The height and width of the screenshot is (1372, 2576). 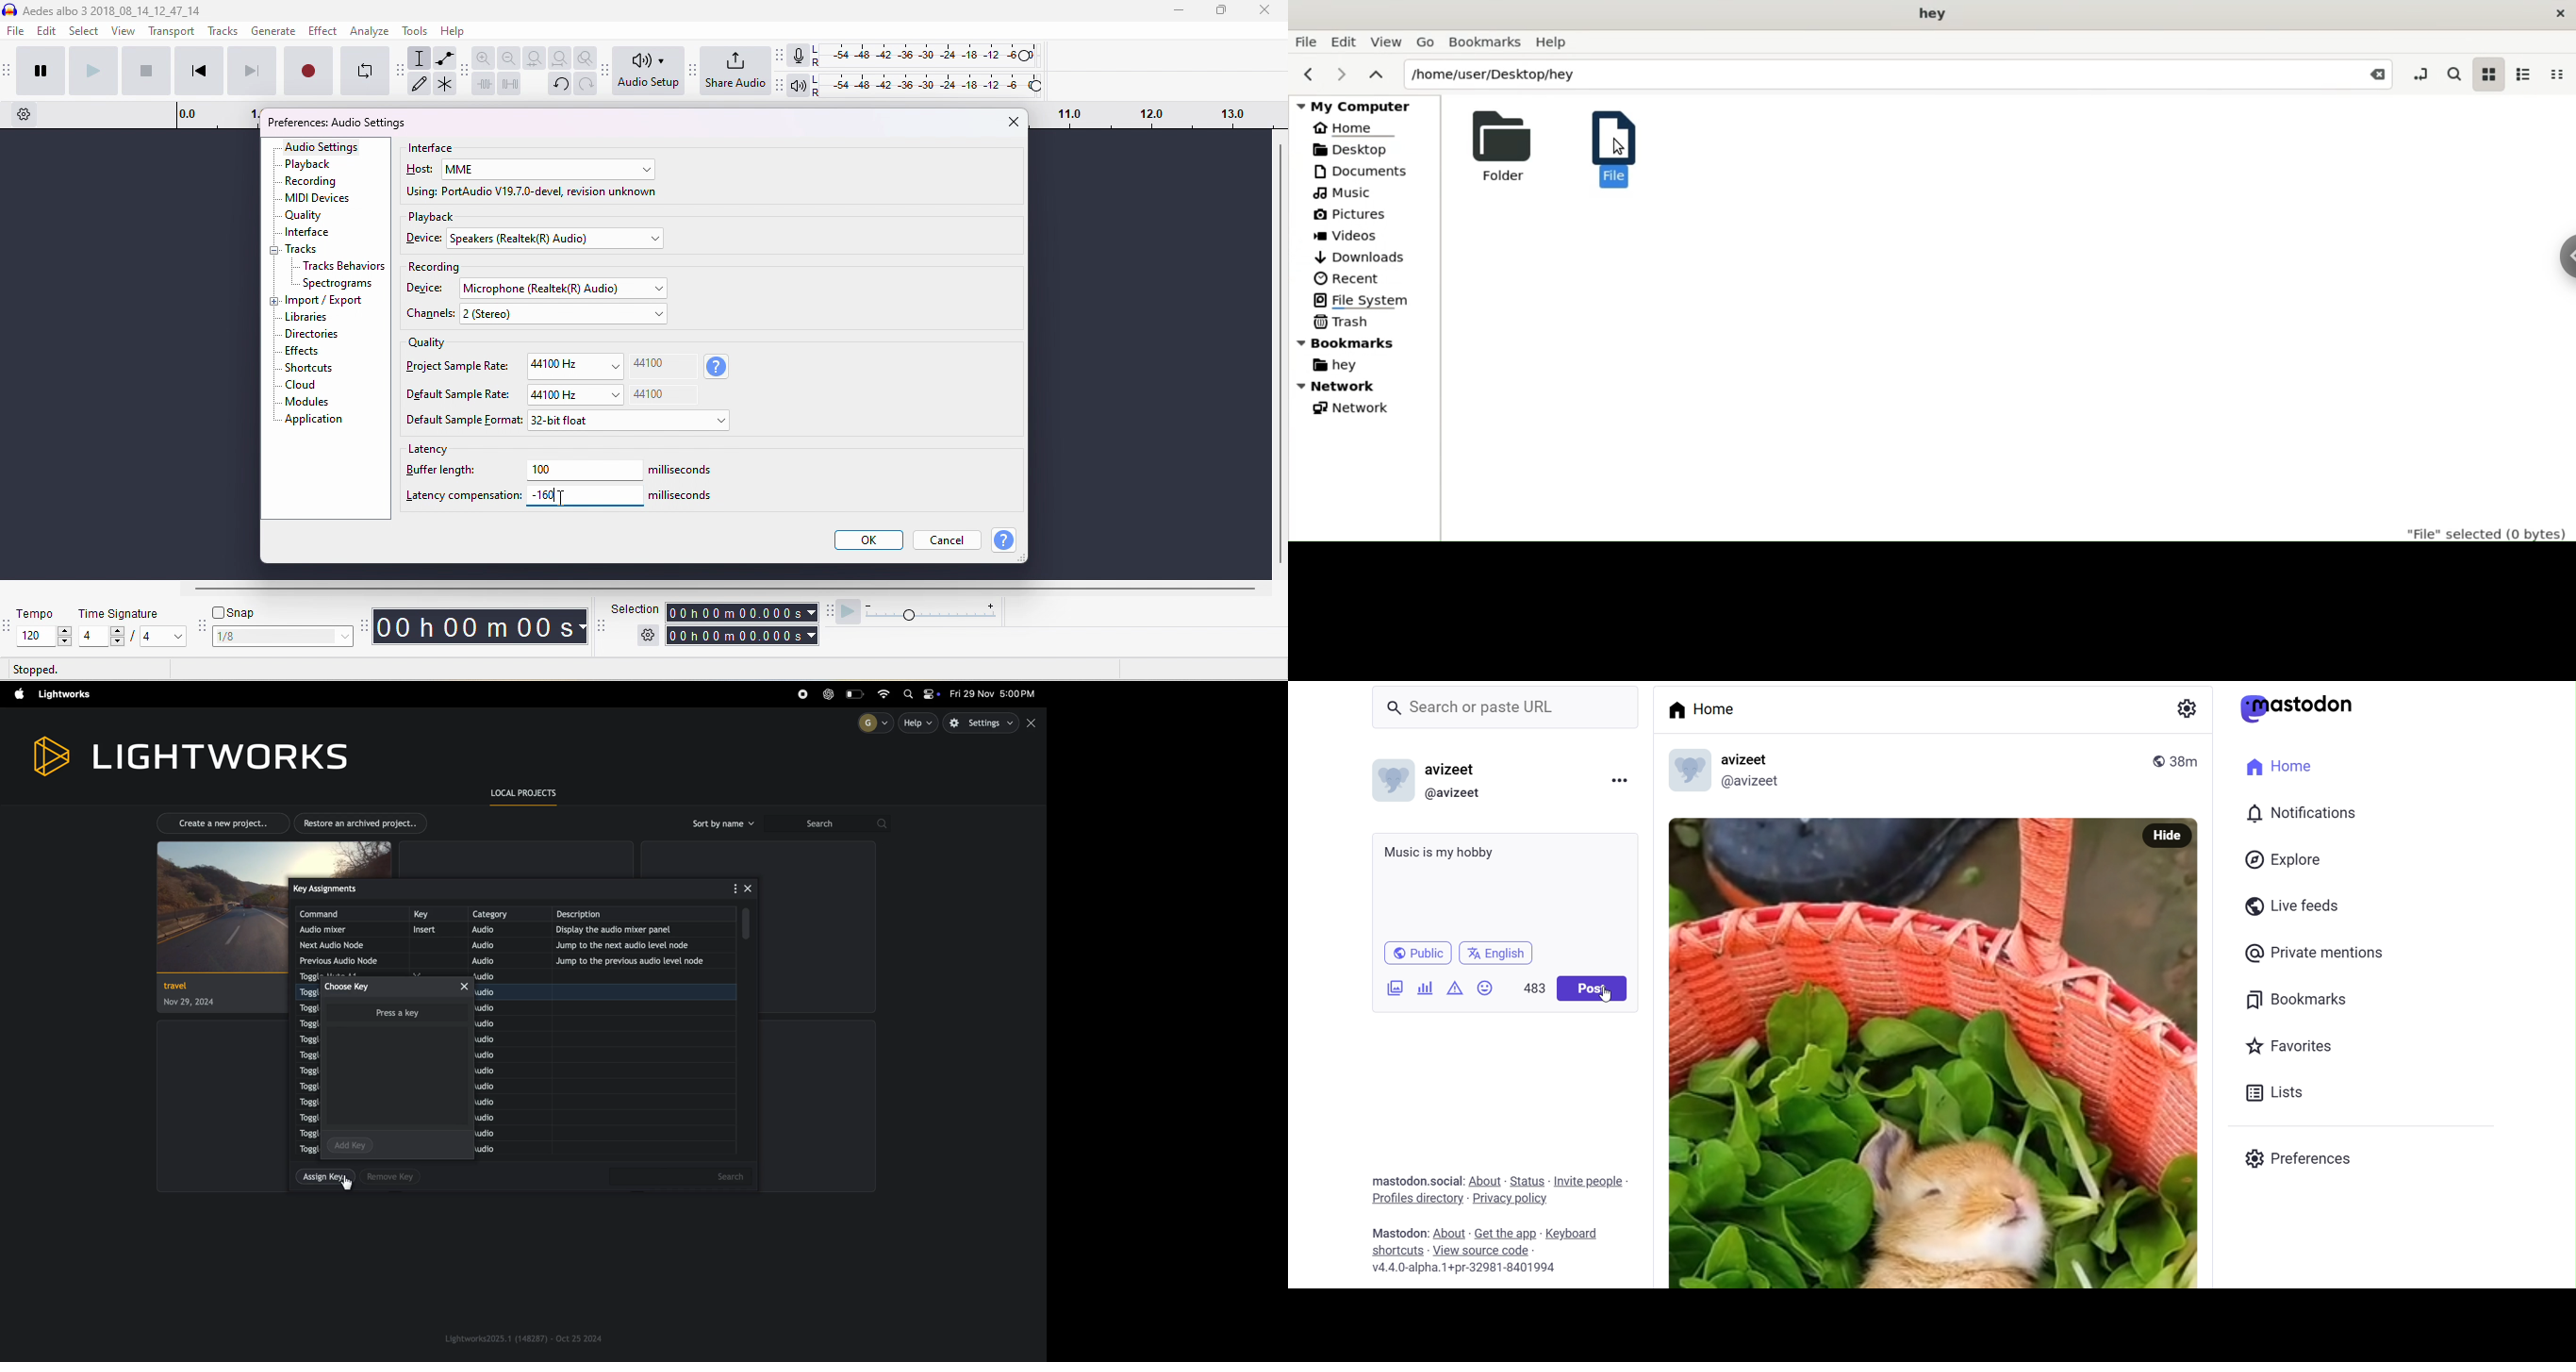 I want to click on Post, so click(x=1897, y=1054).